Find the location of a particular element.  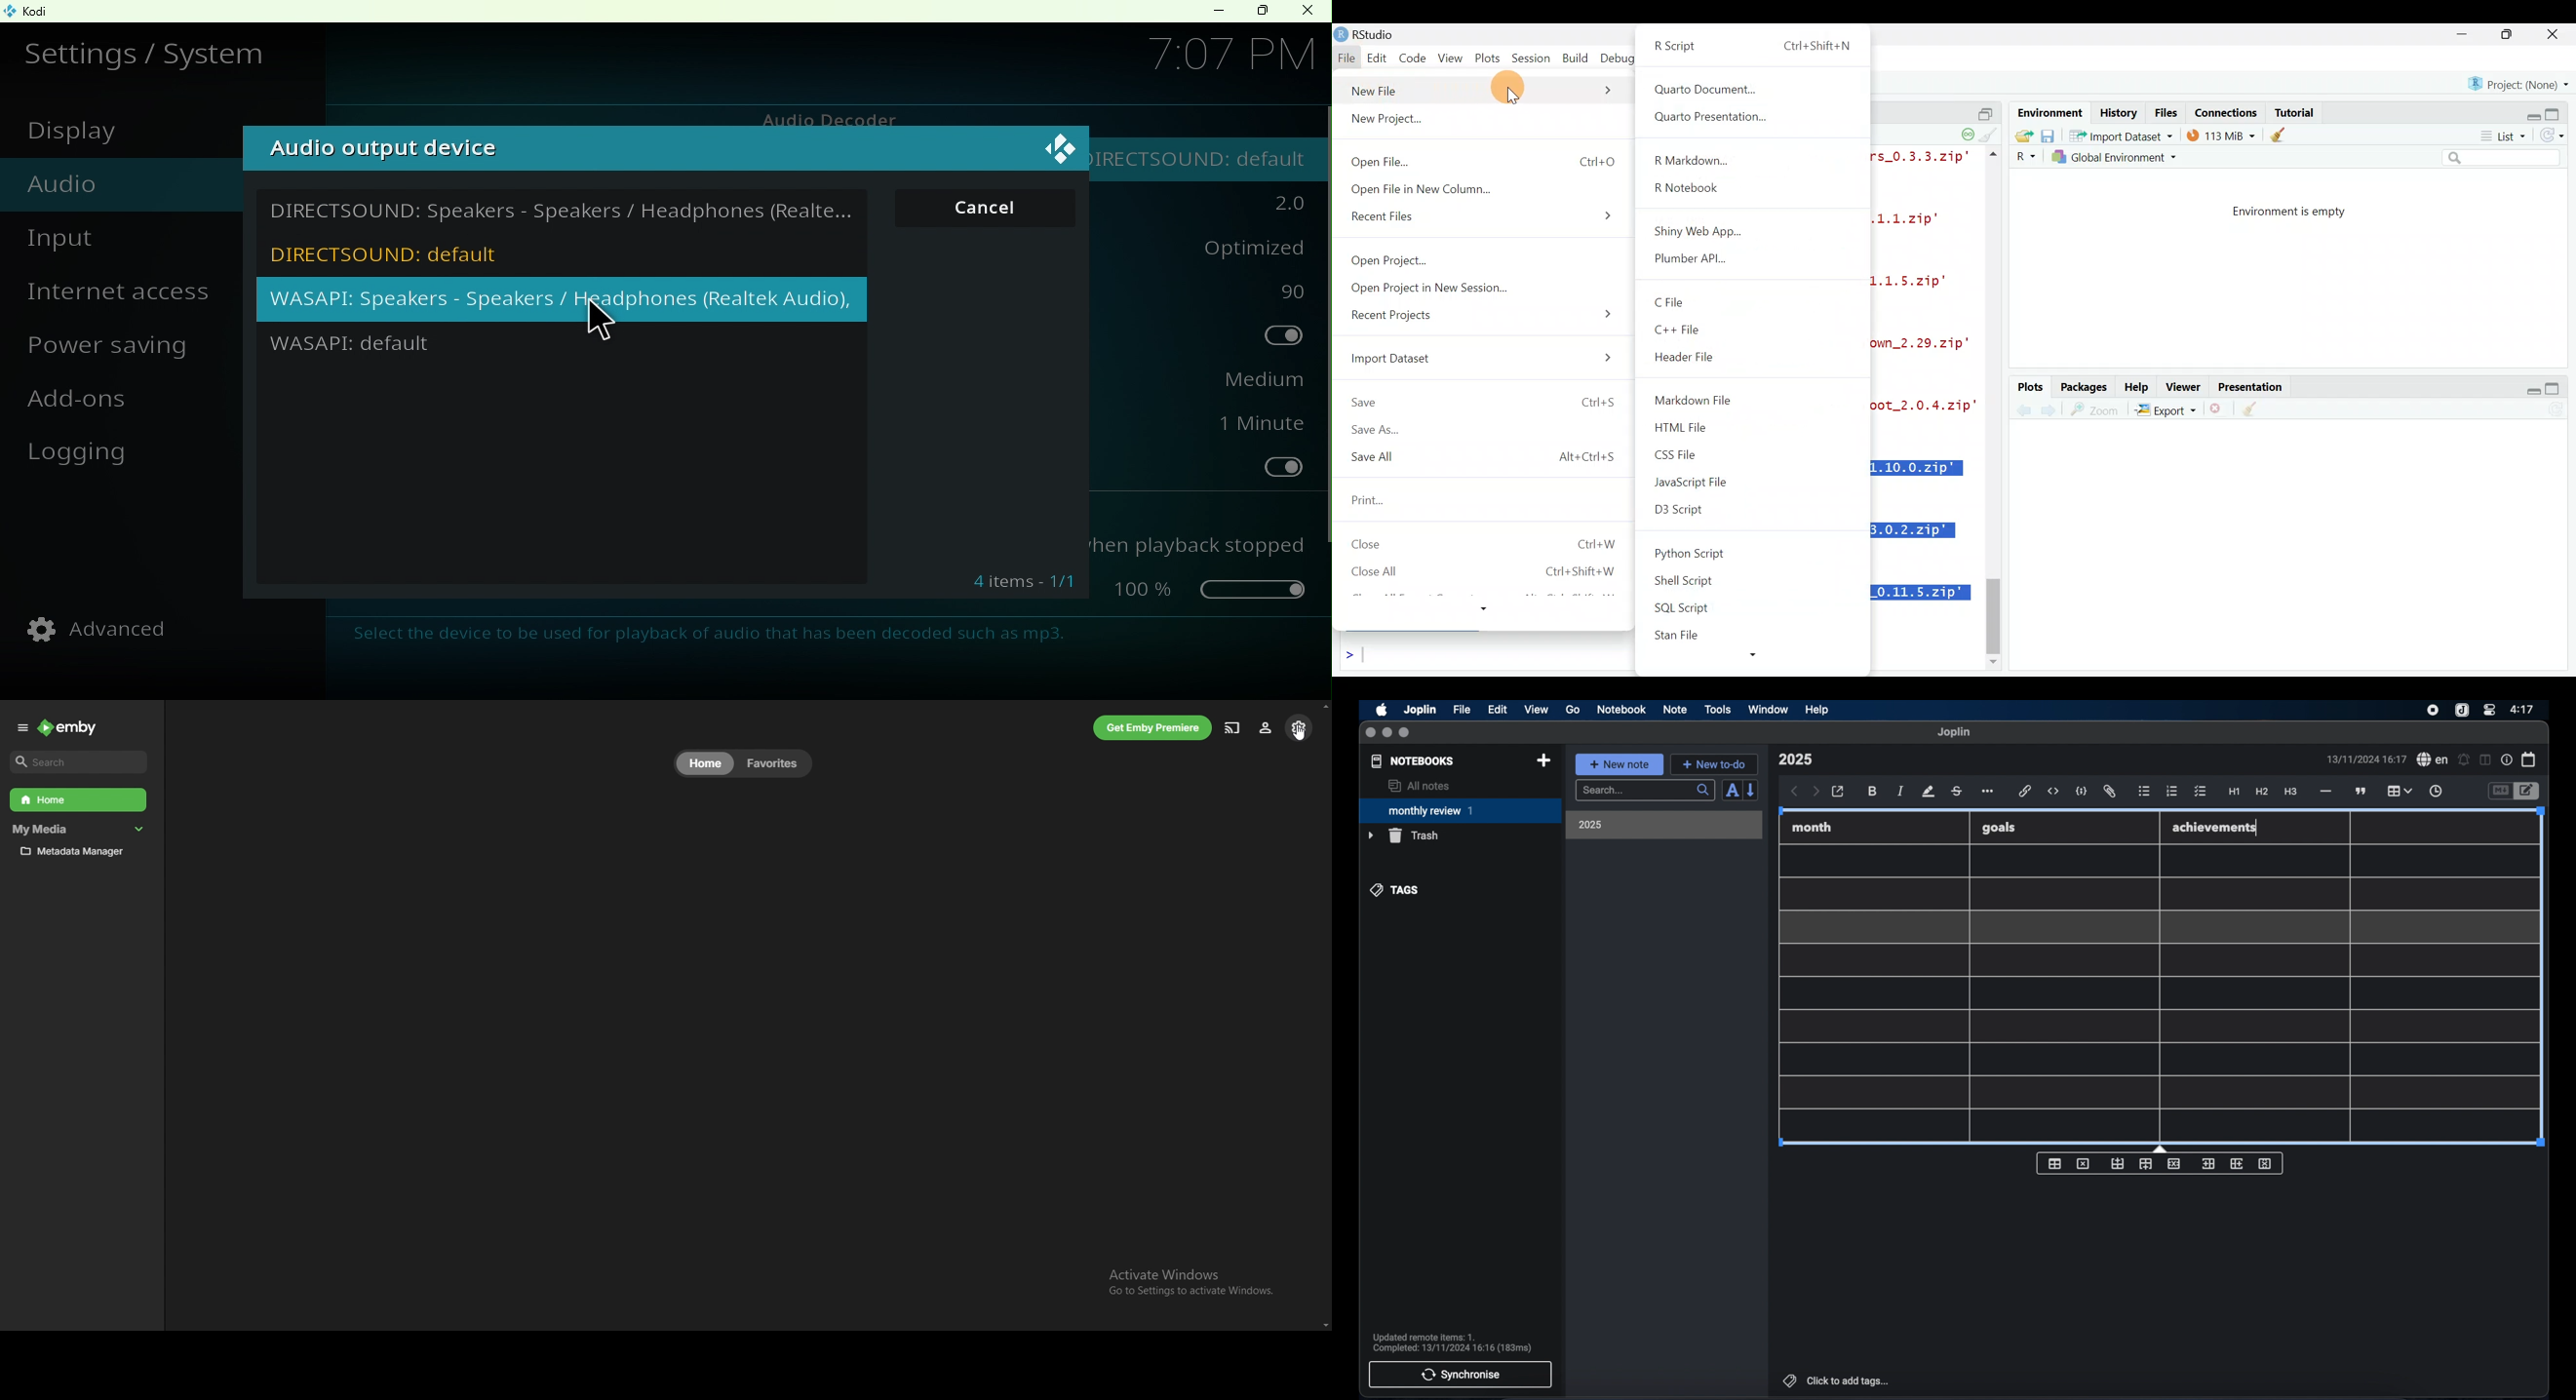

insert time is located at coordinates (2436, 791).